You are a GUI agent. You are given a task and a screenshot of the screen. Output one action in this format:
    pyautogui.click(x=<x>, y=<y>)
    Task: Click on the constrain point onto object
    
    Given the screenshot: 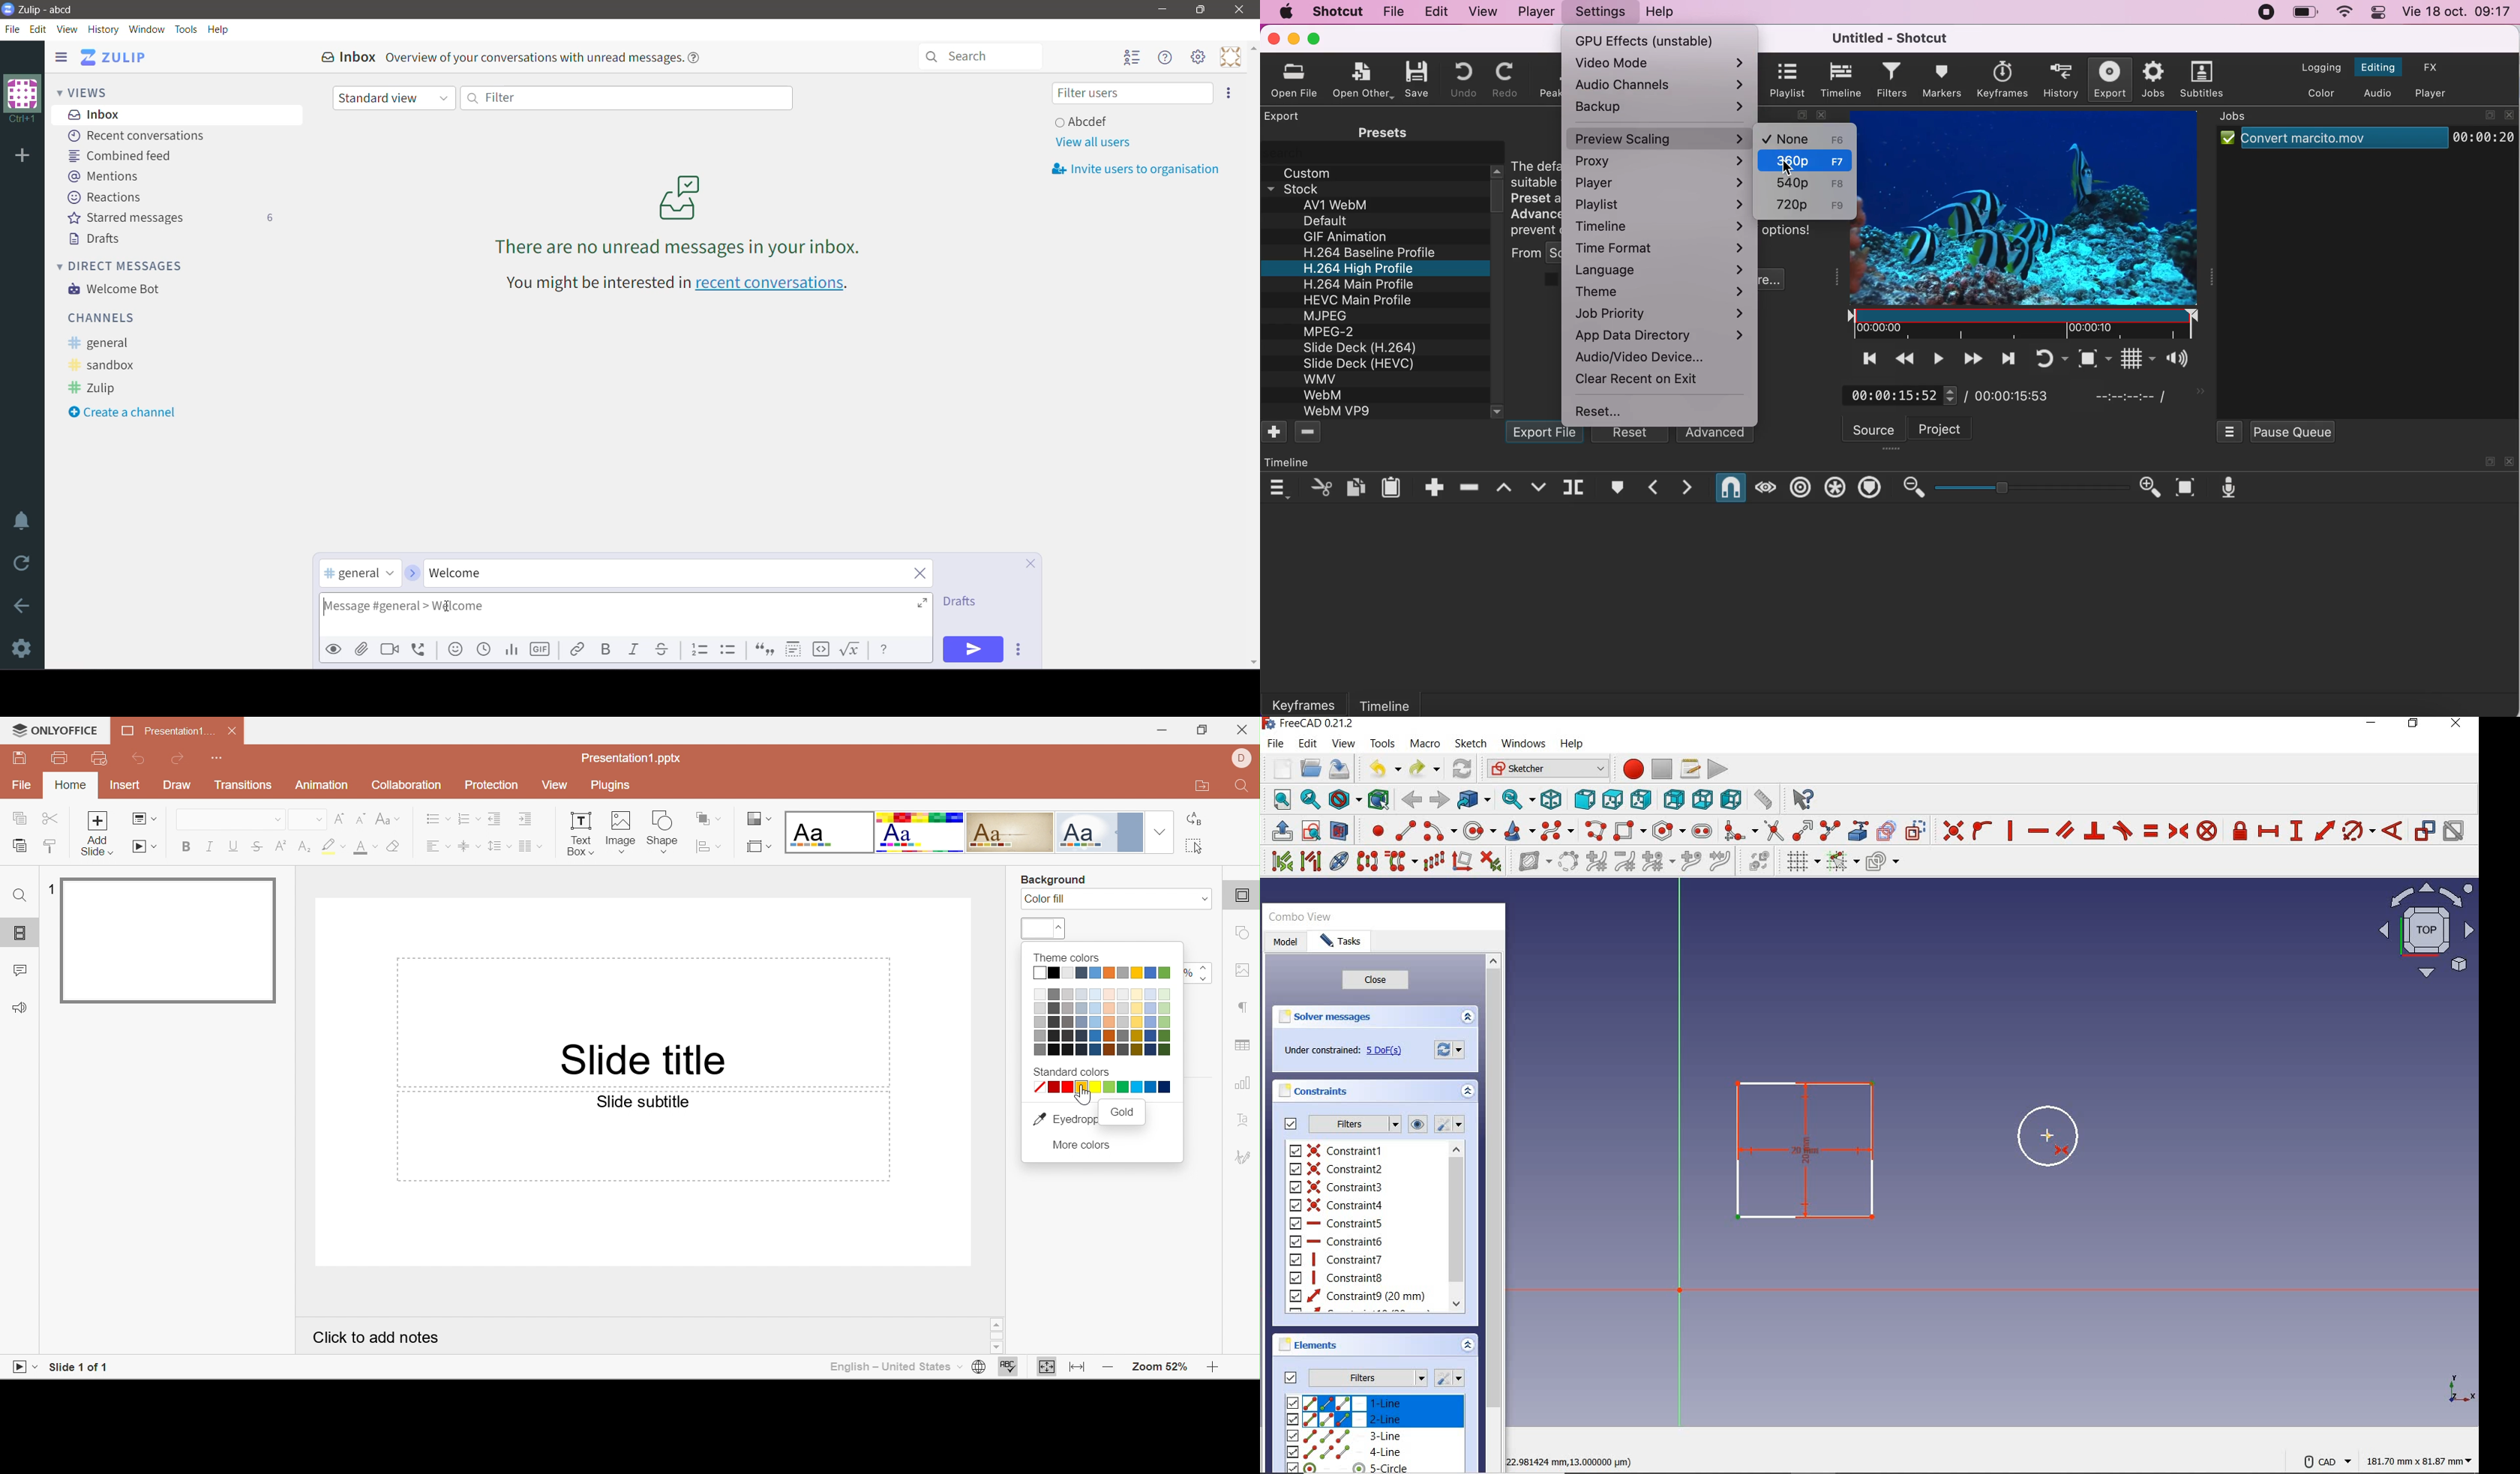 What is the action you would take?
    pyautogui.click(x=1982, y=831)
    